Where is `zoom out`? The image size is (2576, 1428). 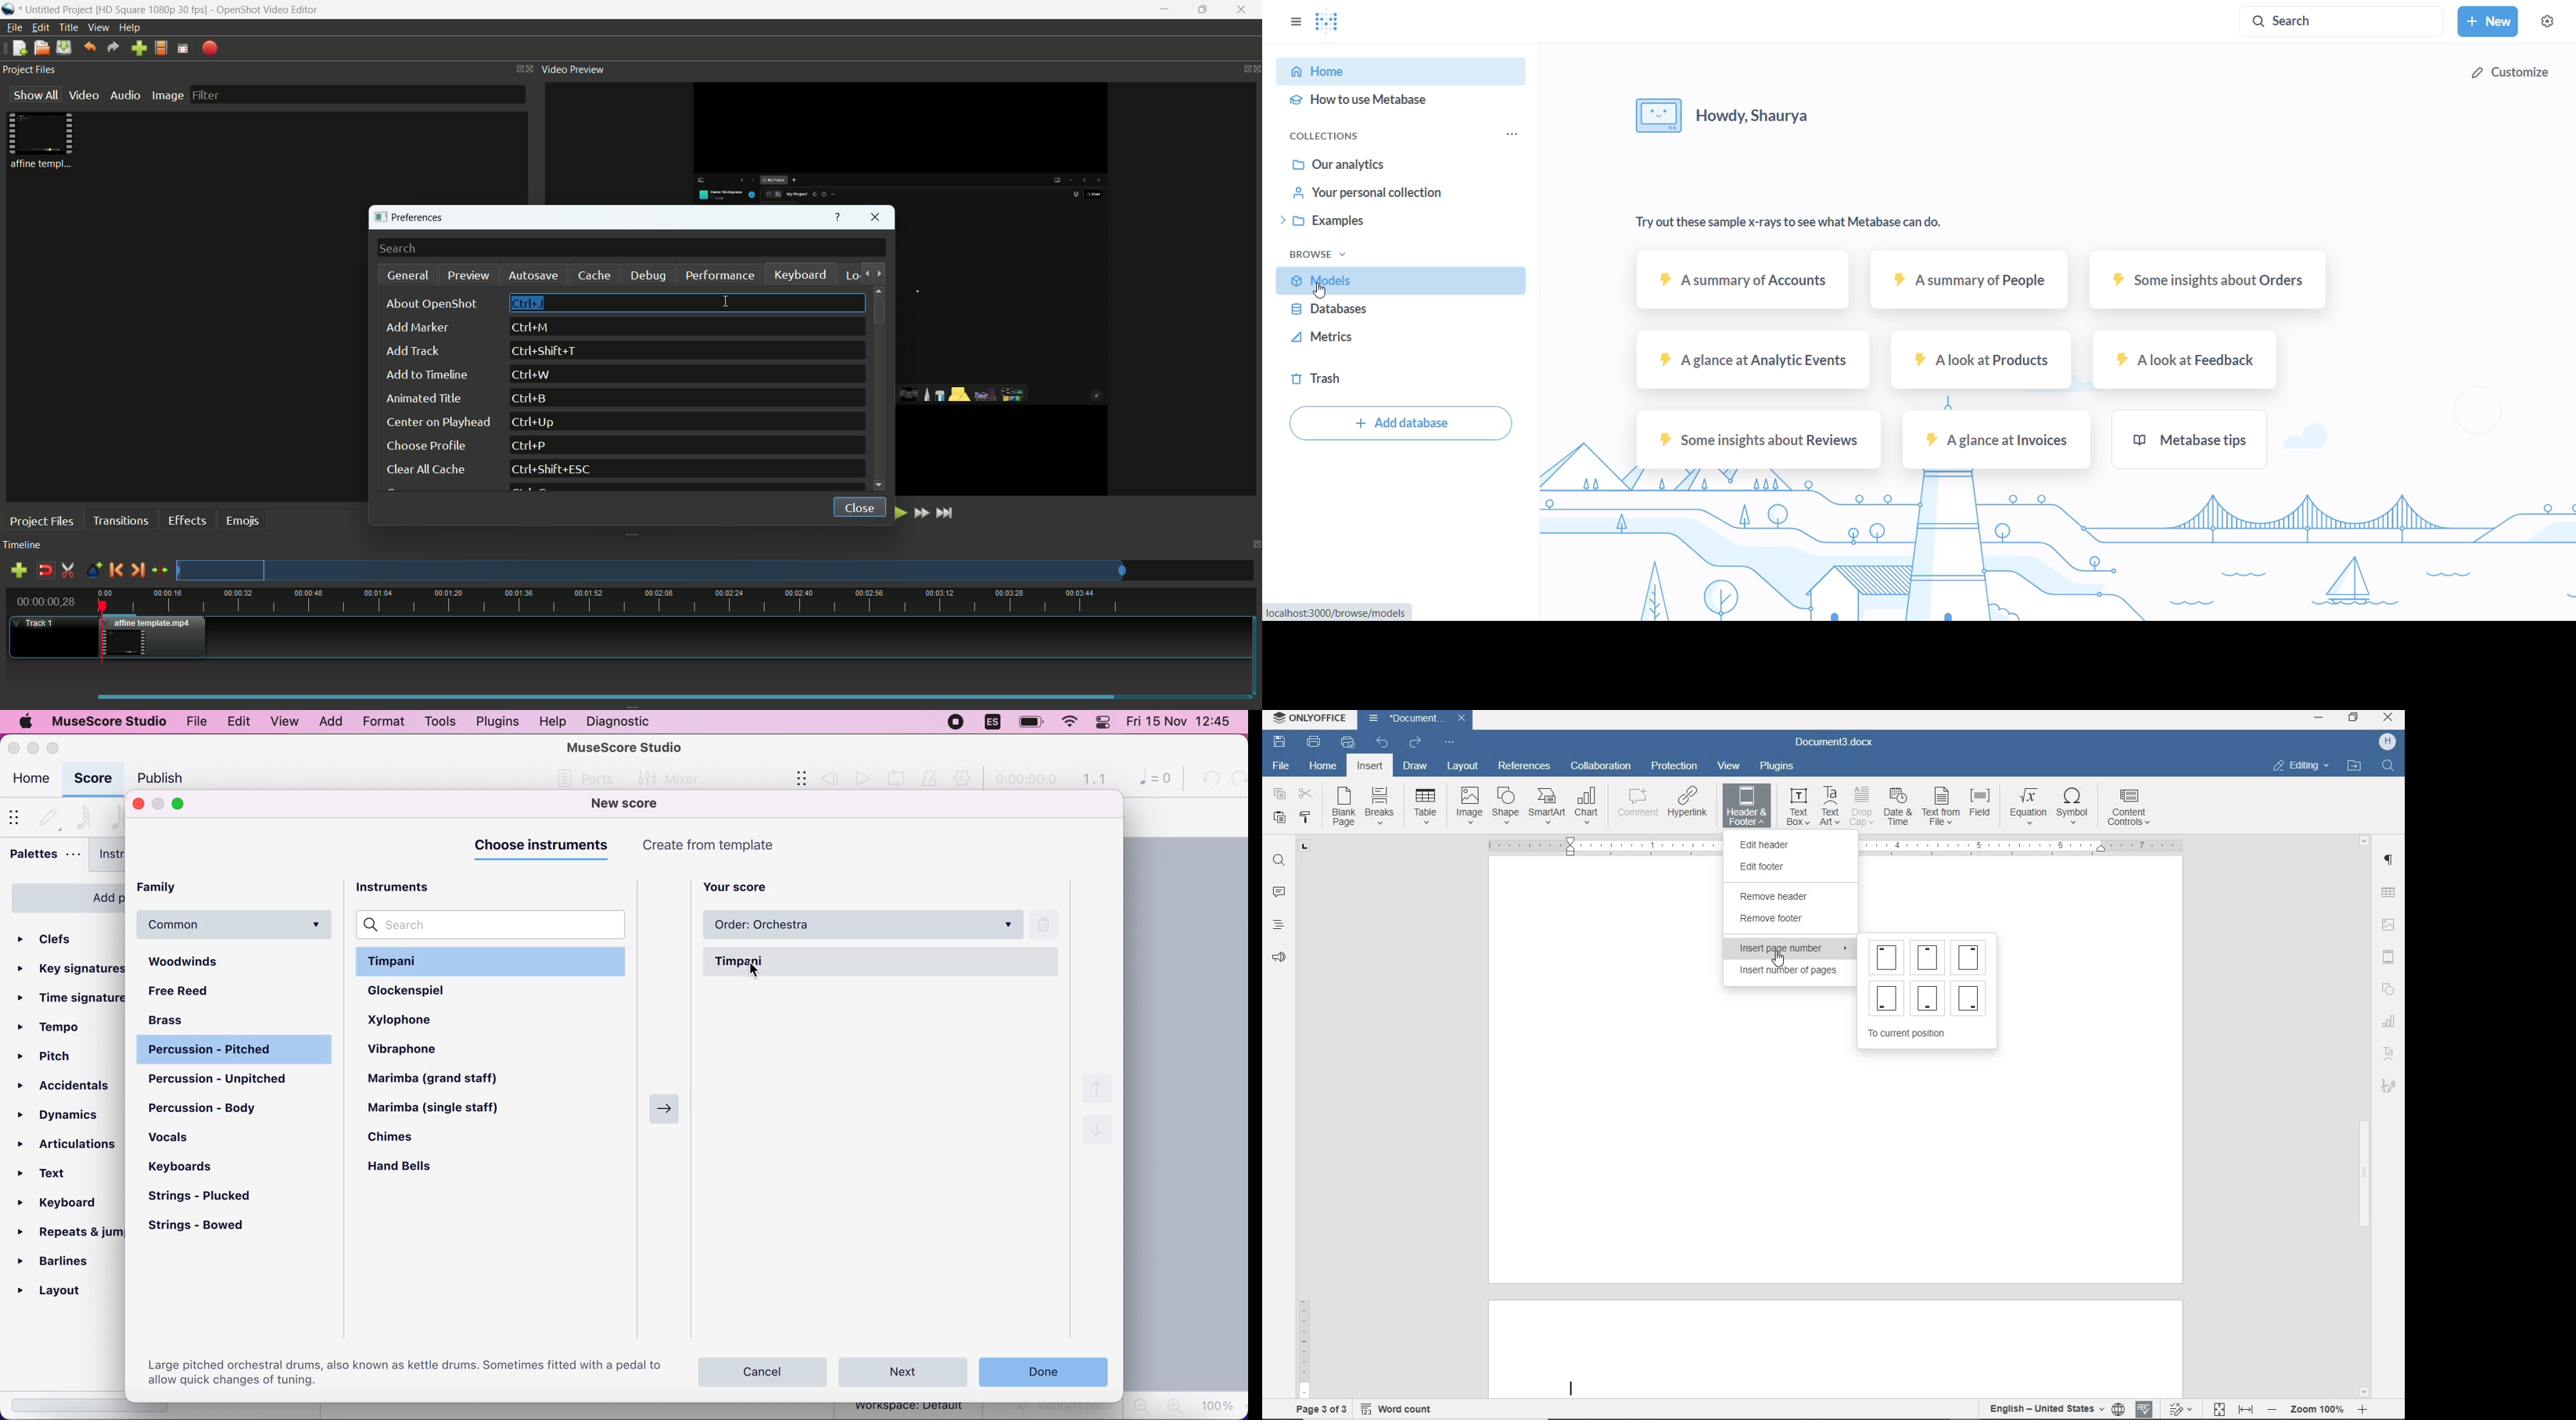 zoom out is located at coordinates (1141, 1406).